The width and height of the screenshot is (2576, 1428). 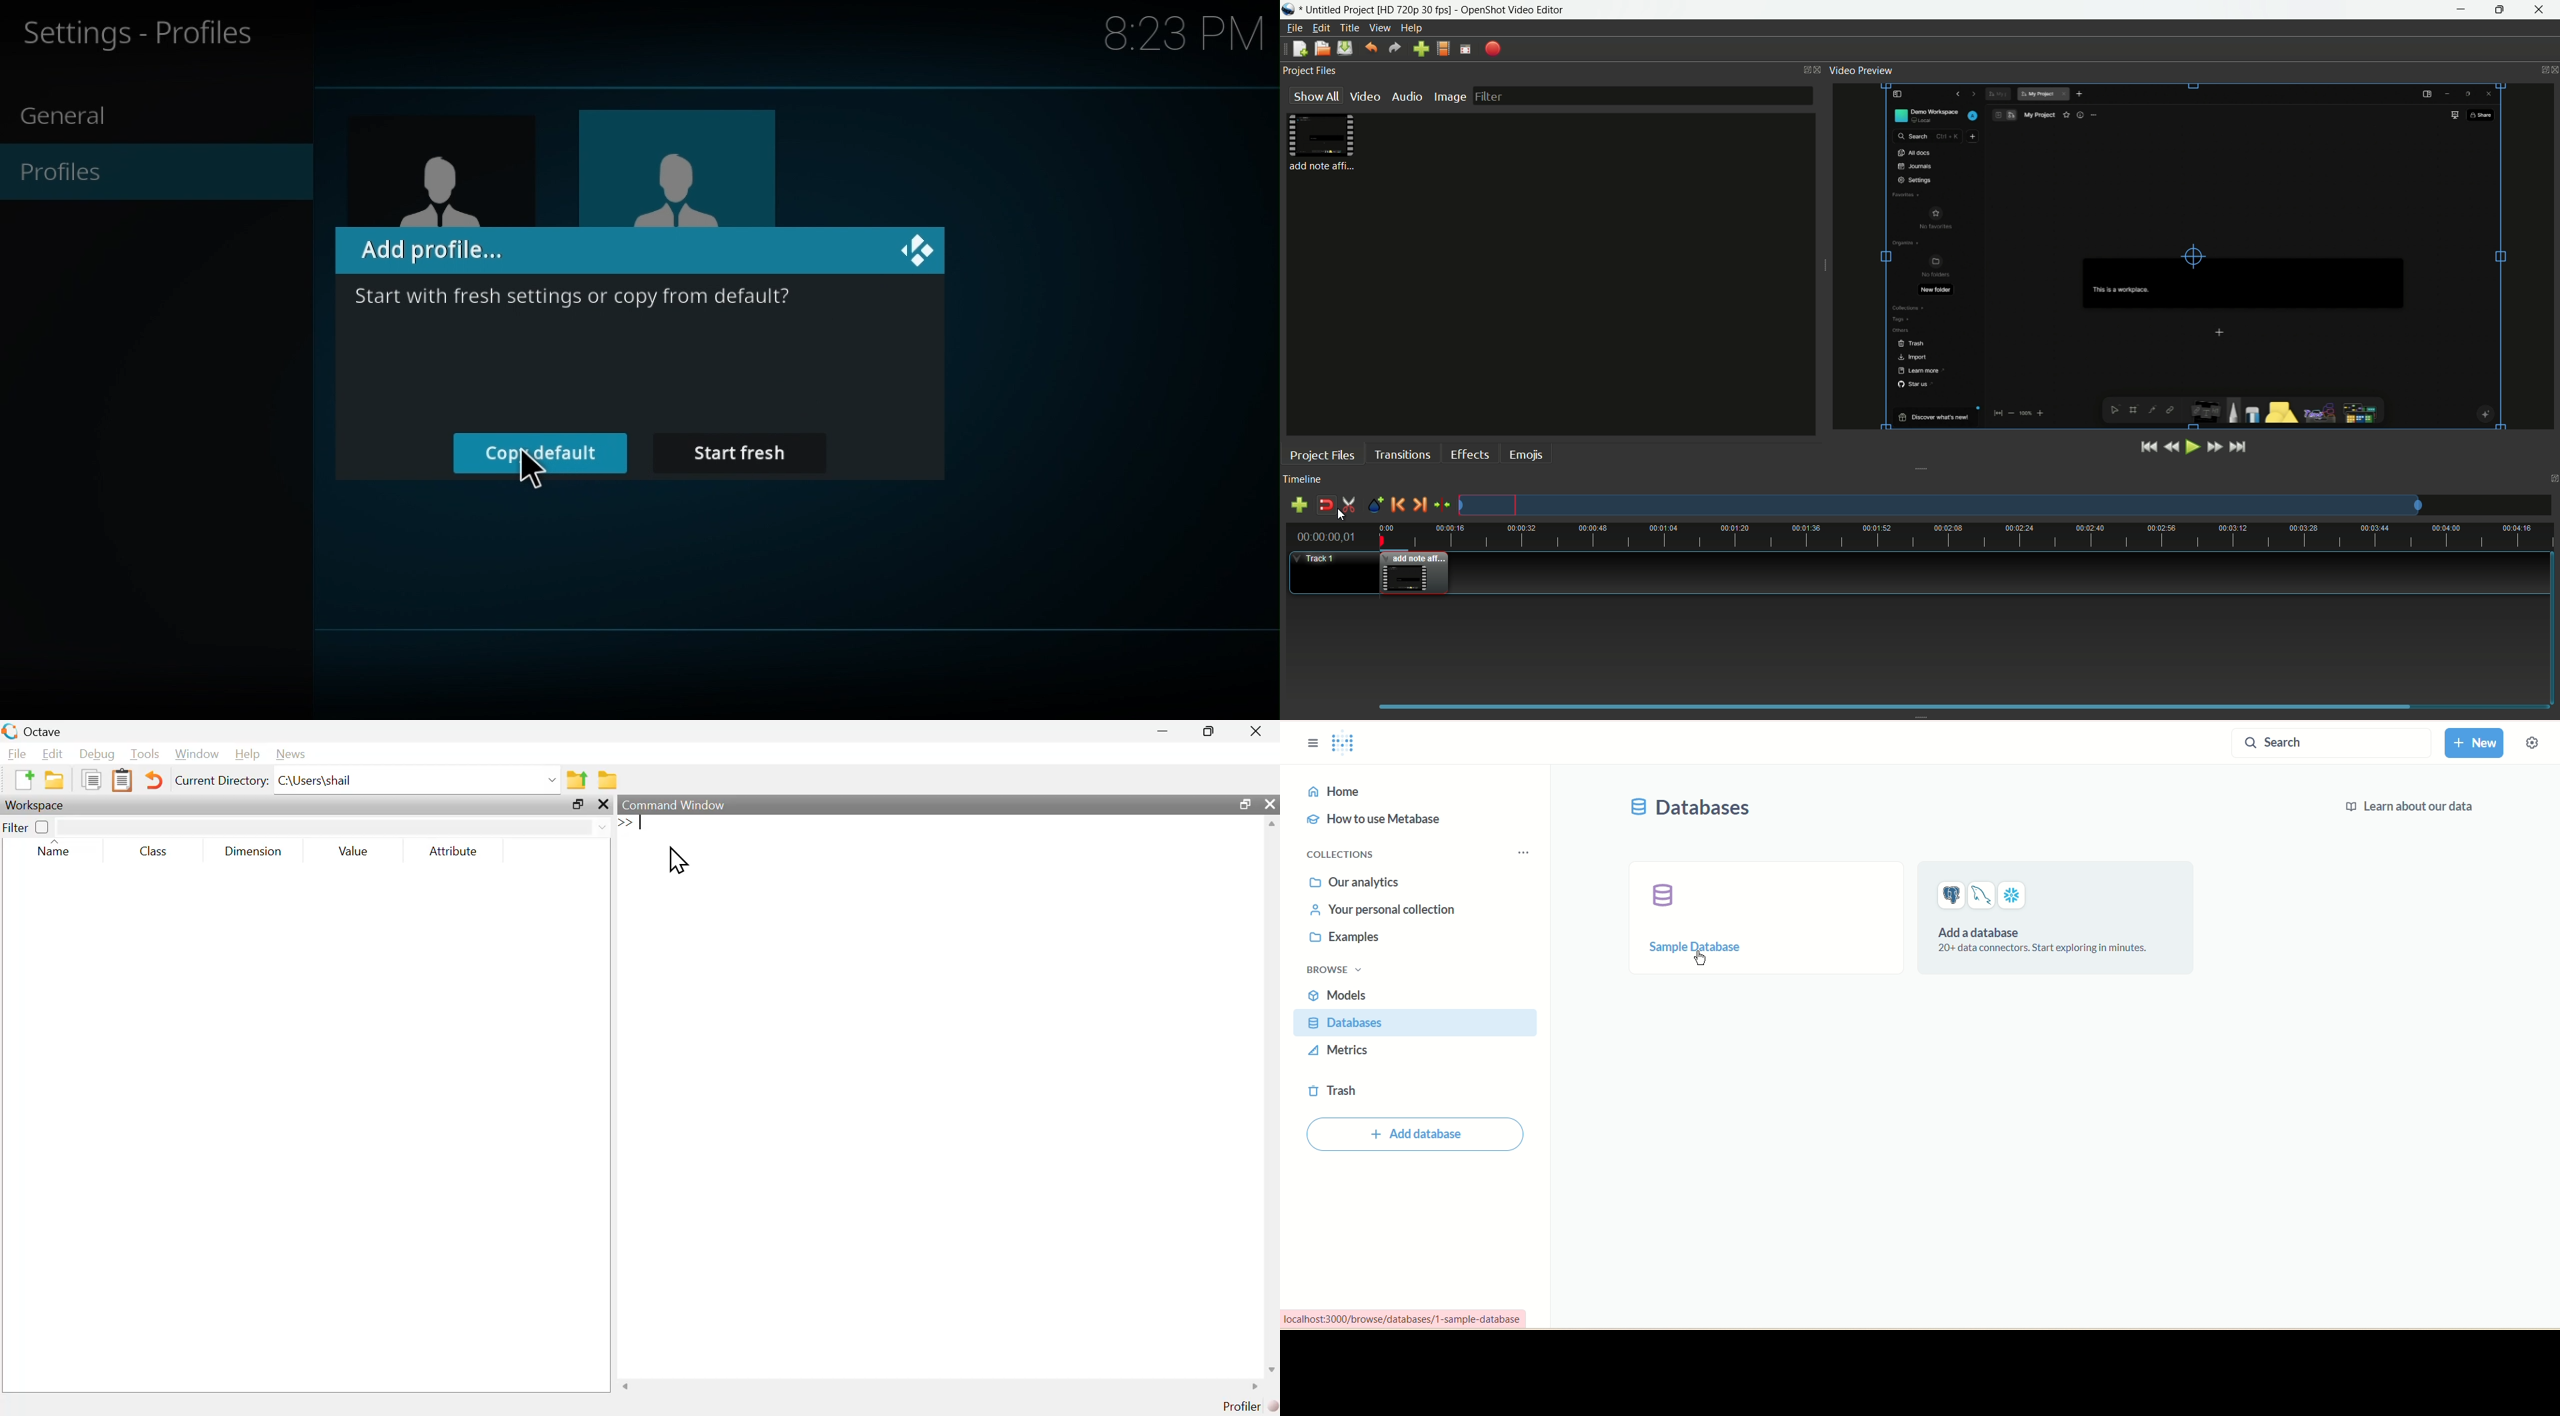 What do you see at coordinates (1393, 49) in the screenshot?
I see `redo` at bounding box center [1393, 49].